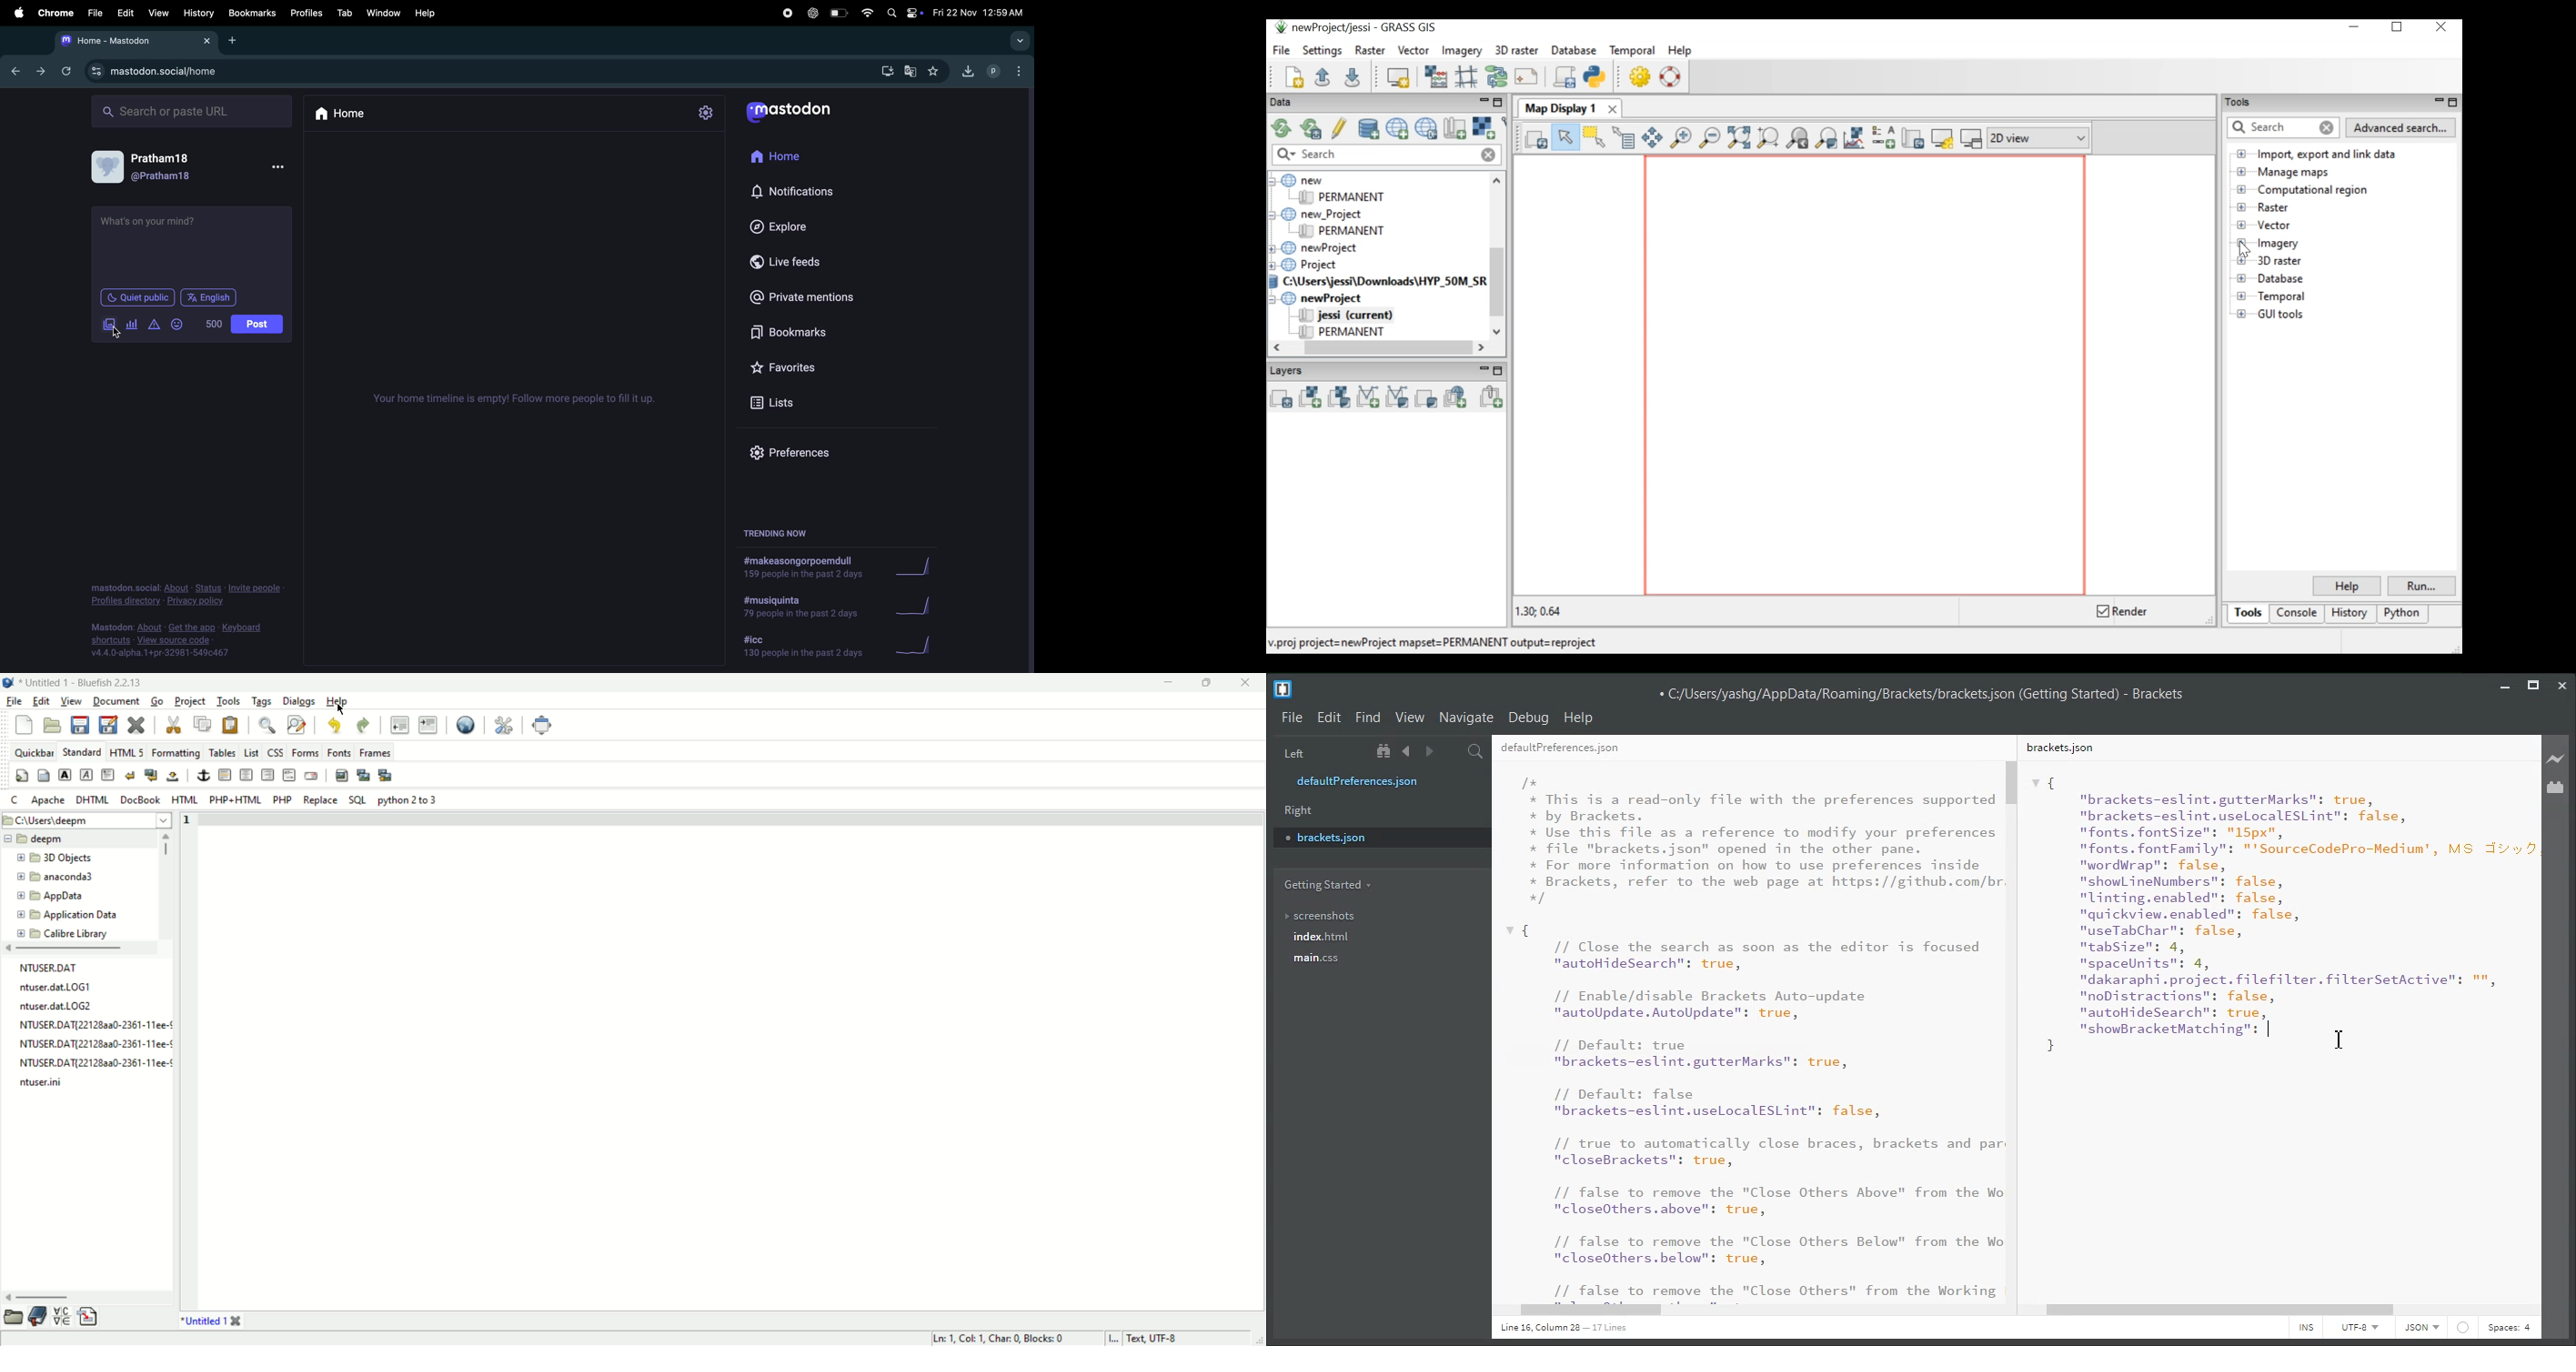  What do you see at coordinates (2422, 1328) in the screenshot?
I see `JSON` at bounding box center [2422, 1328].